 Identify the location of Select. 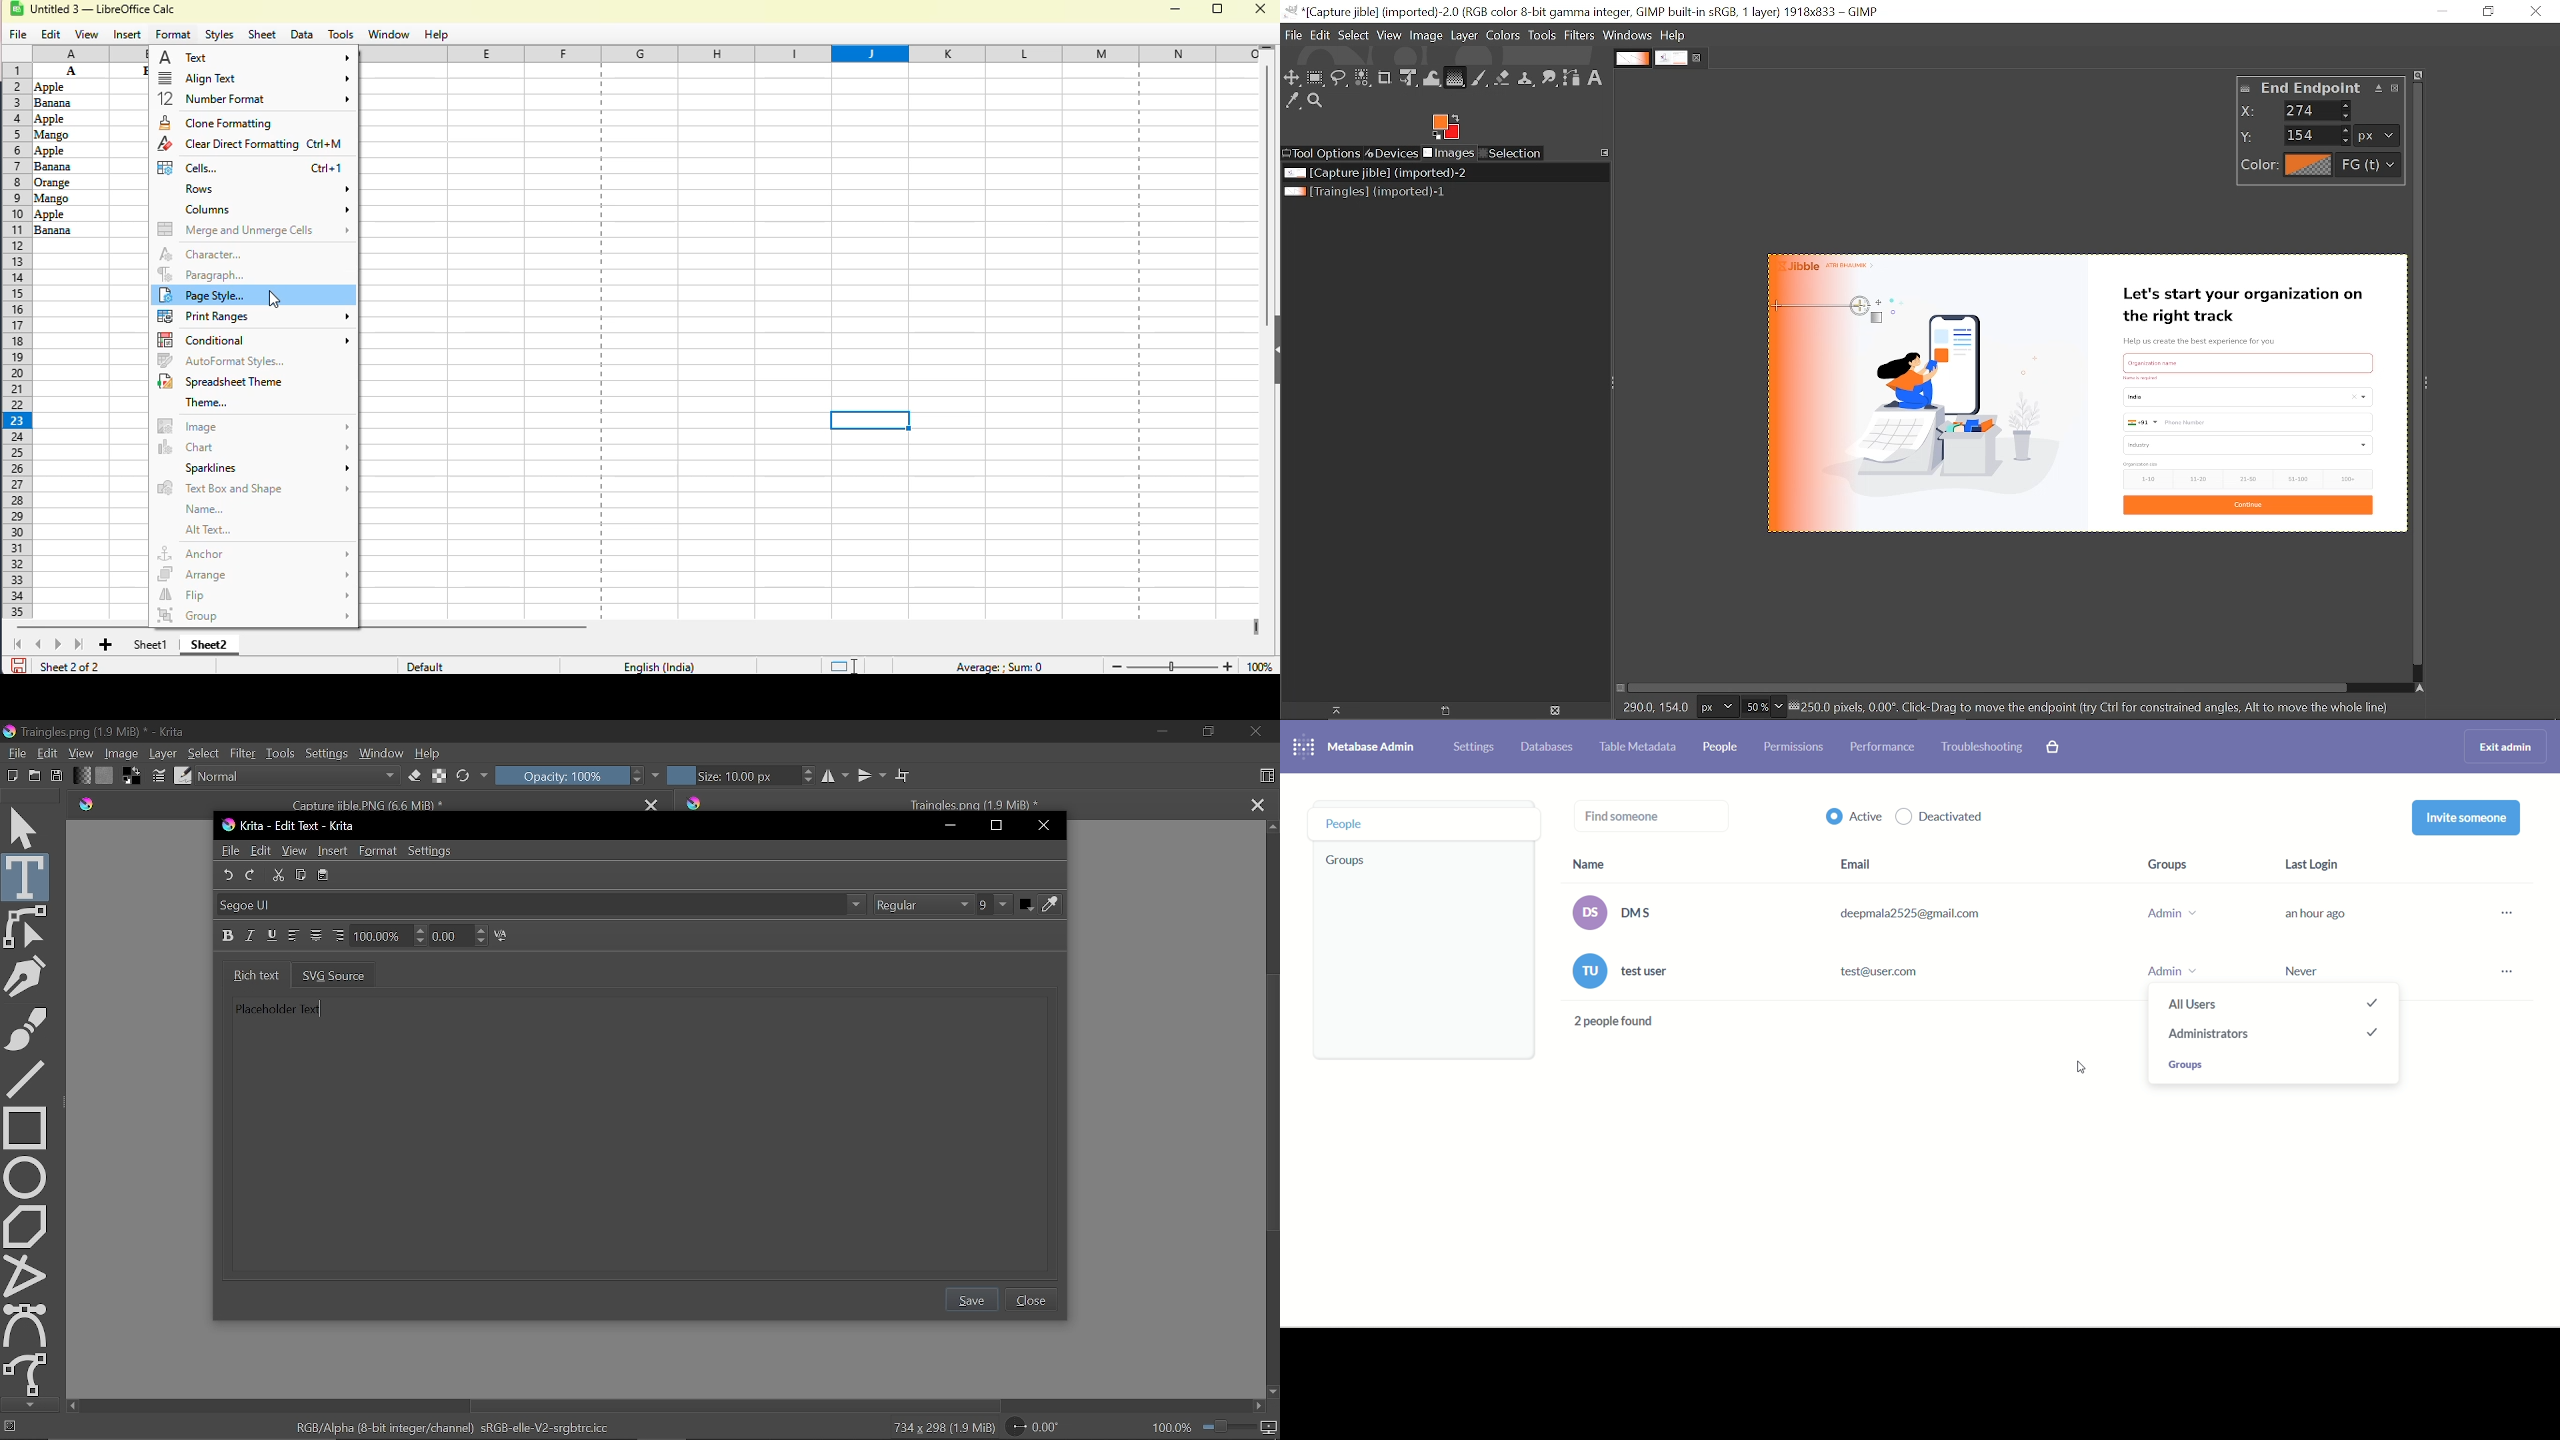
(204, 754).